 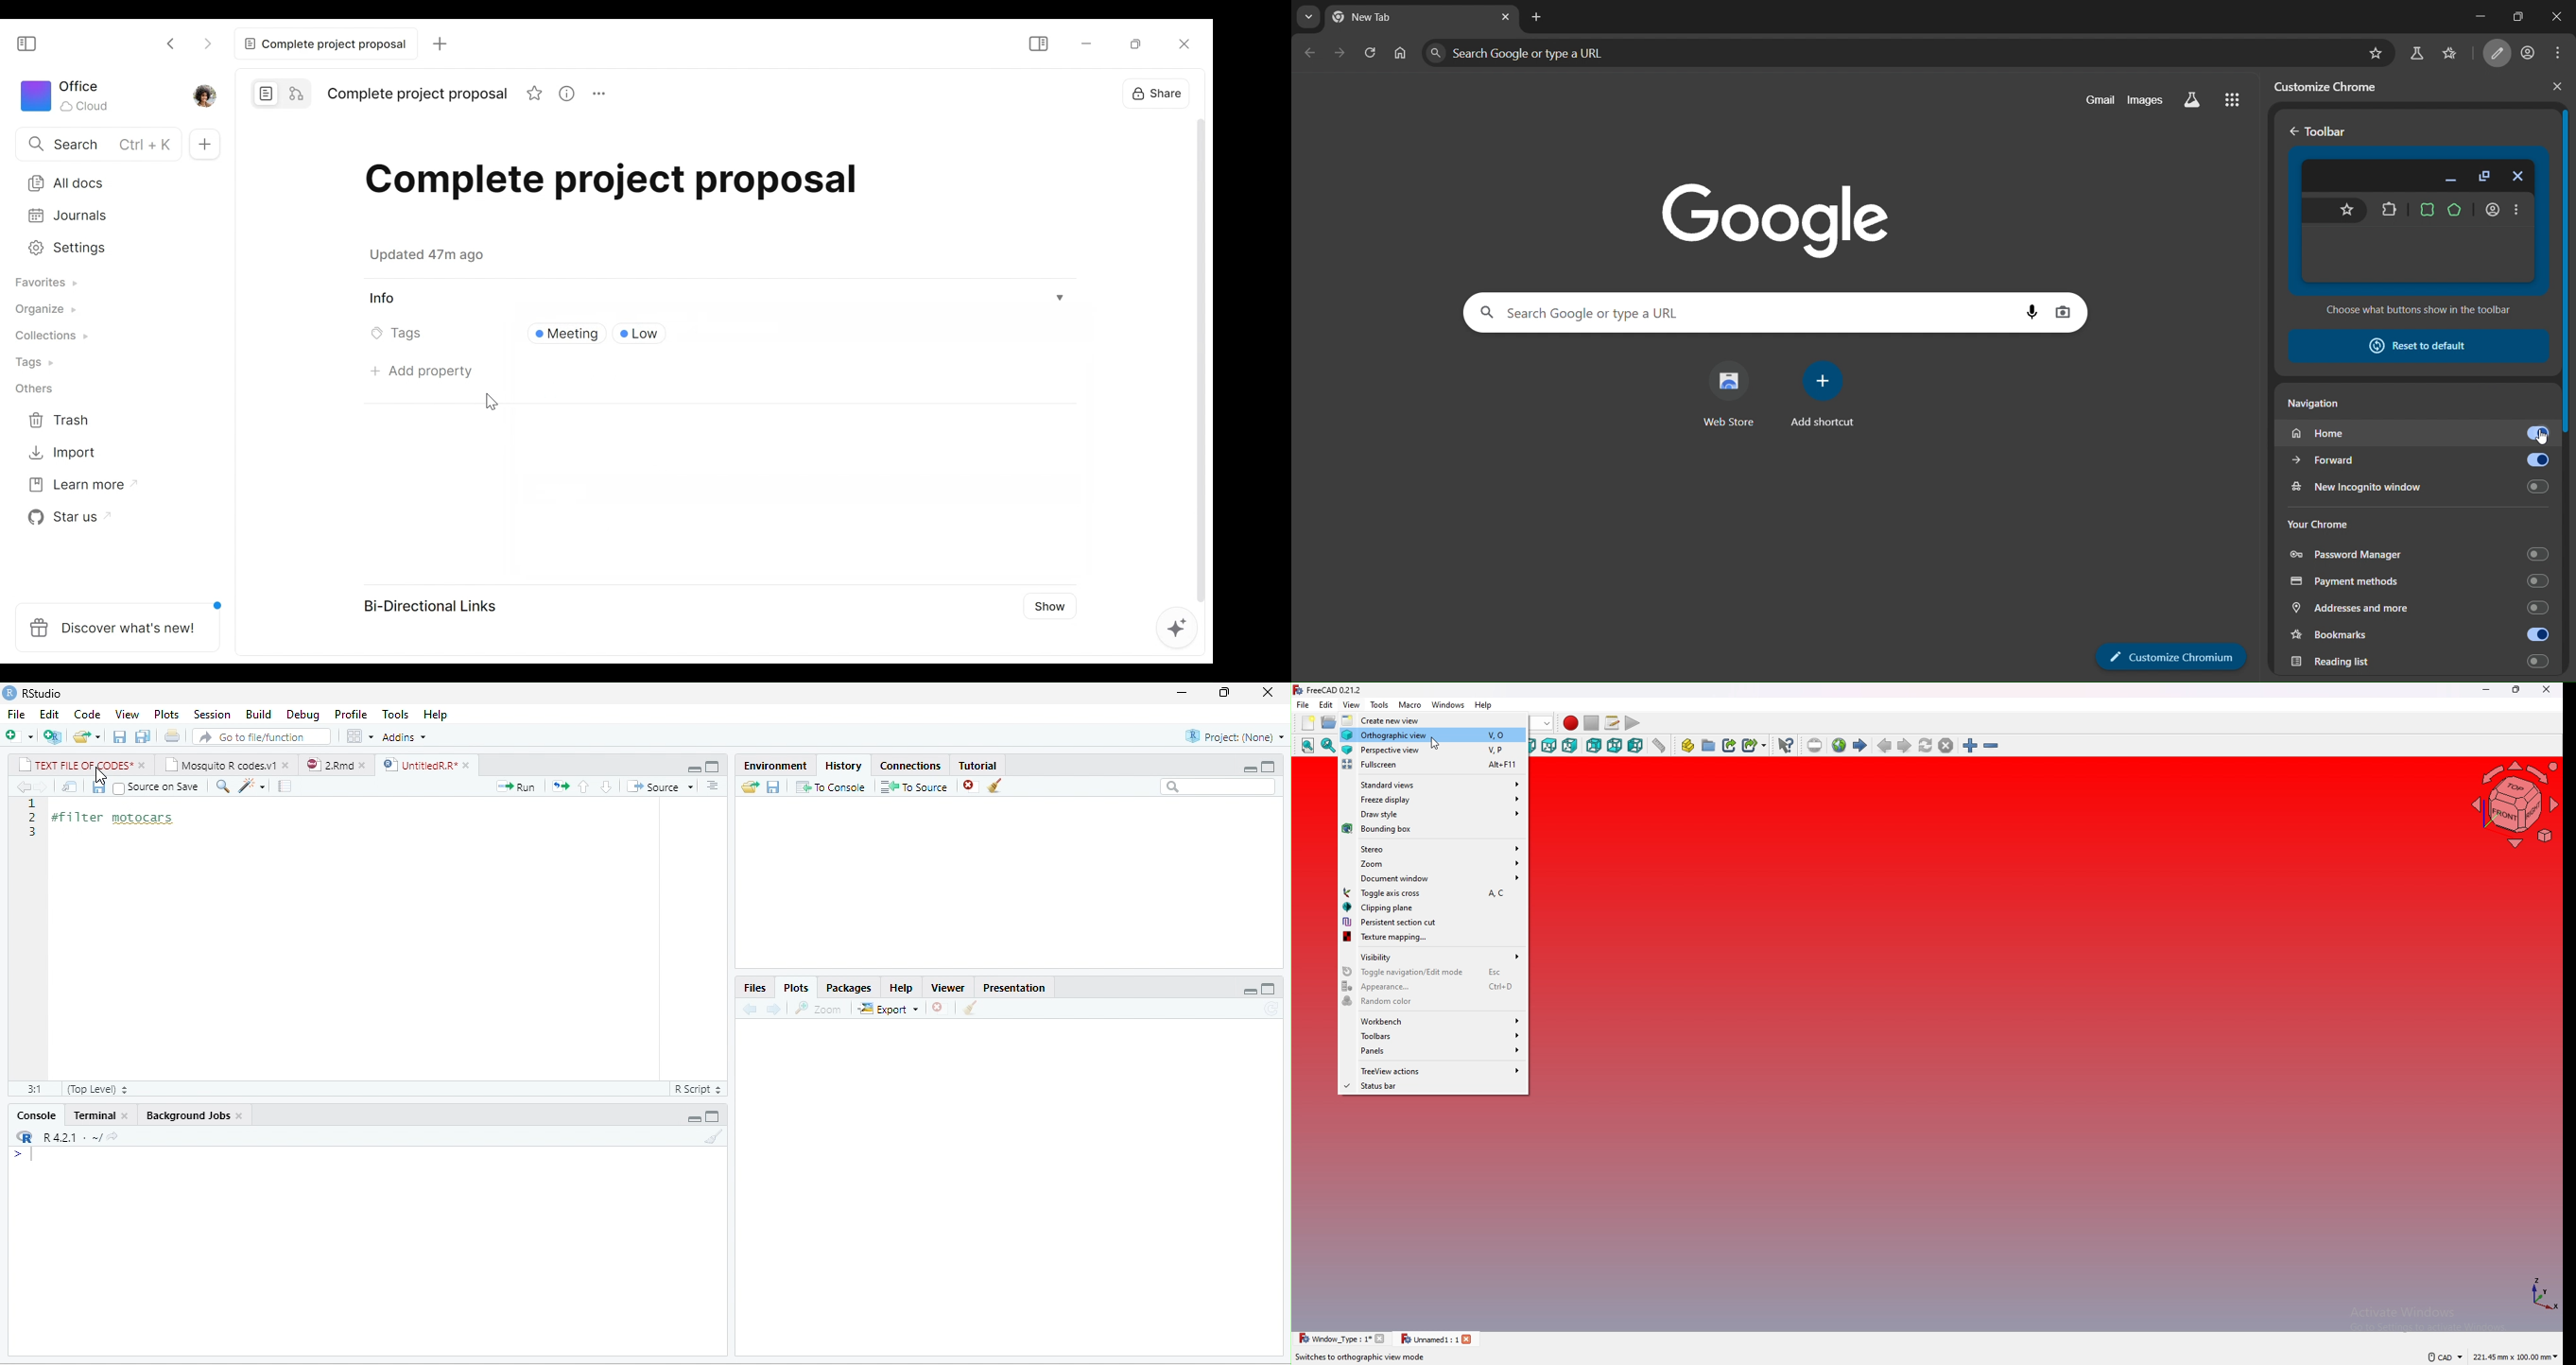 What do you see at coordinates (142, 736) in the screenshot?
I see `save all` at bounding box center [142, 736].